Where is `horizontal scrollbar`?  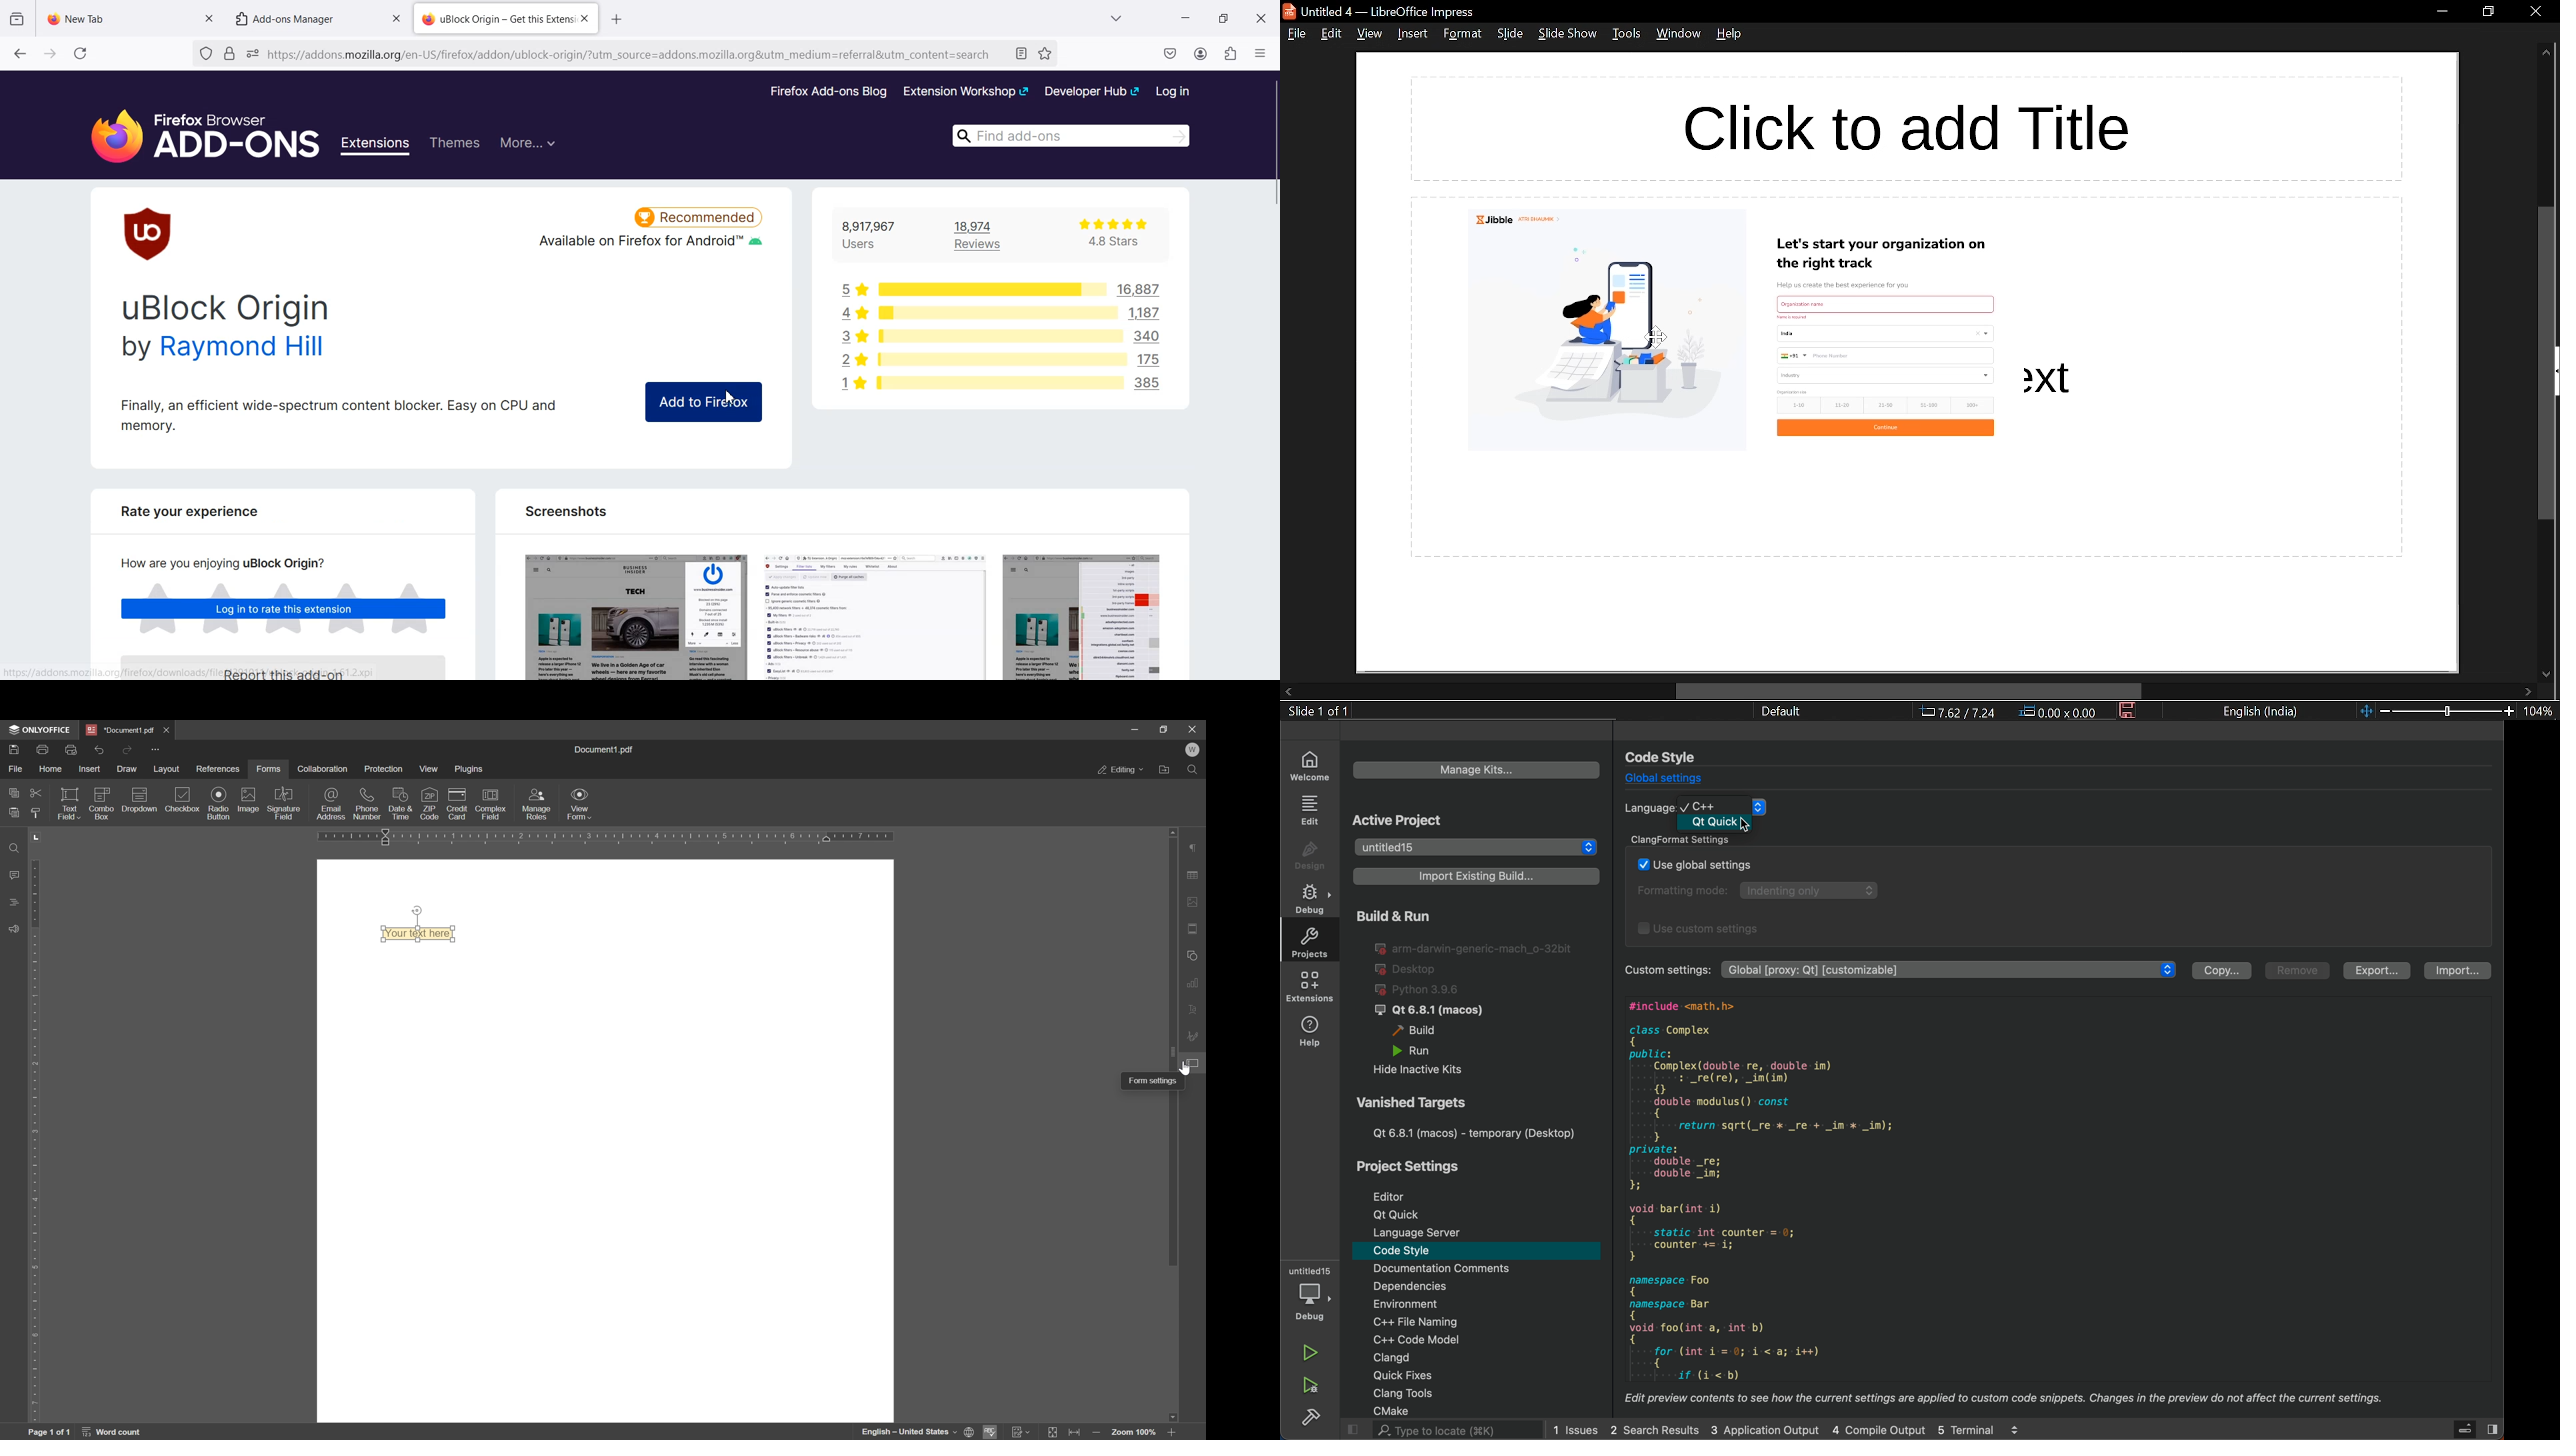
horizontal scrollbar is located at coordinates (1910, 691).